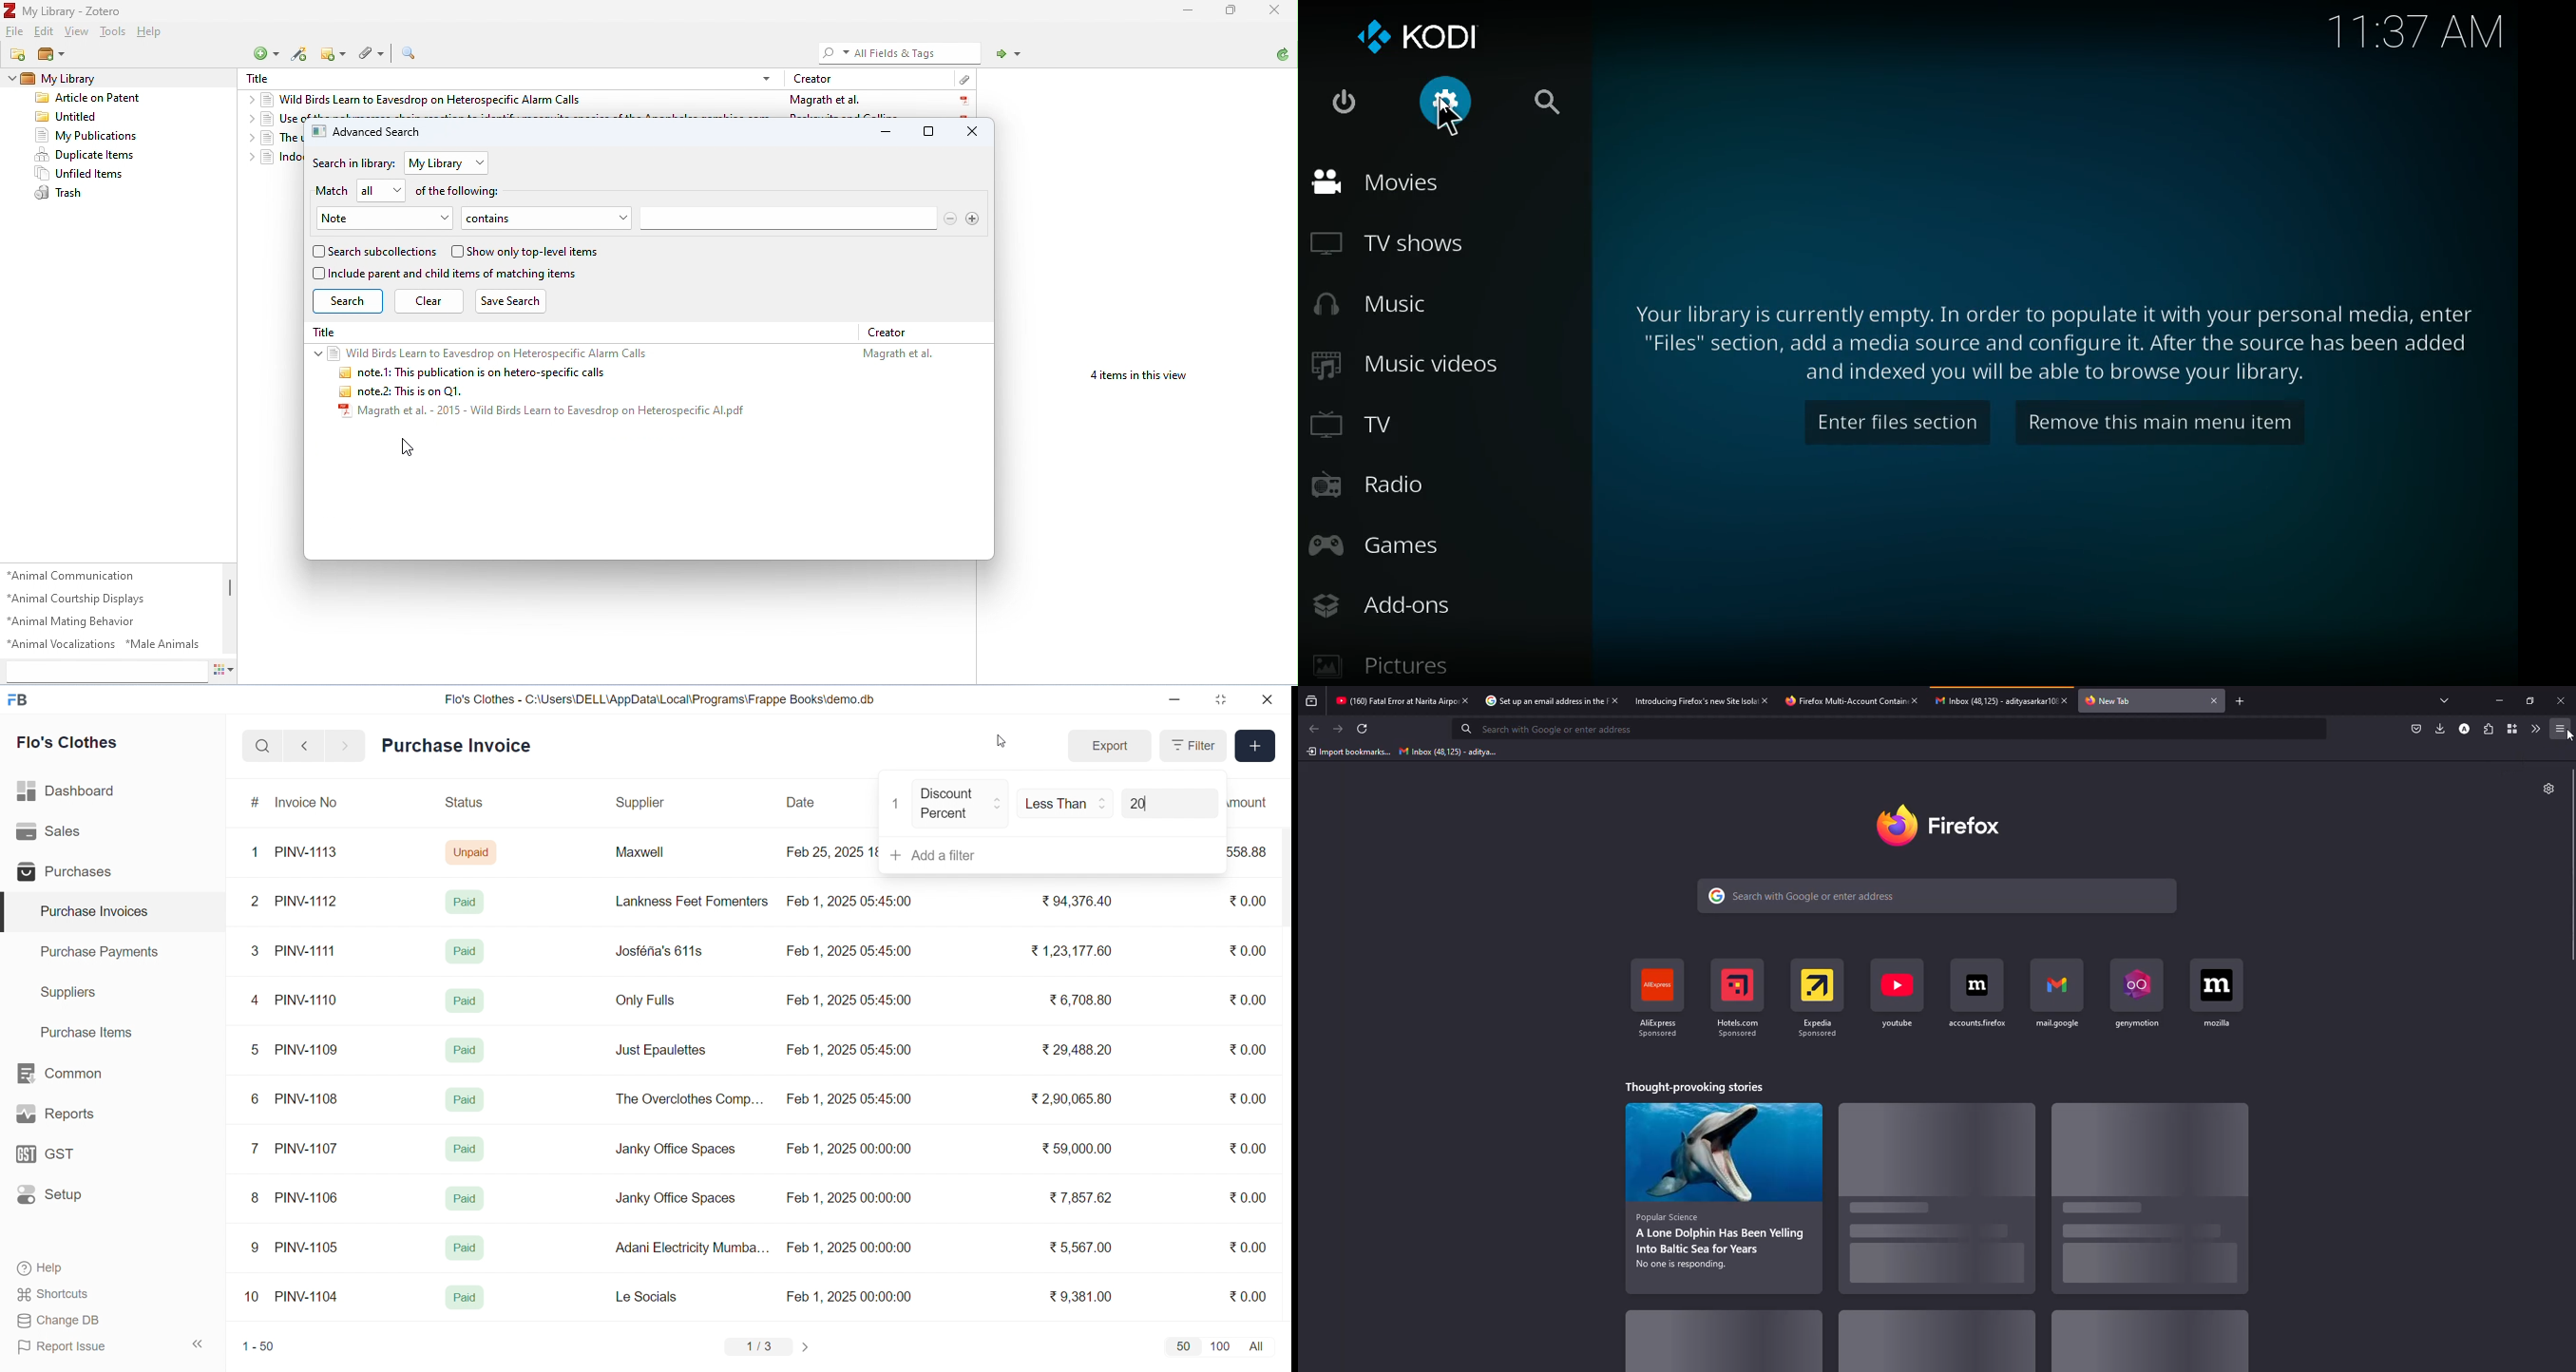 The height and width of the screenshot is (1372, 2576). I want to click on downloads, so click(2441, 728).